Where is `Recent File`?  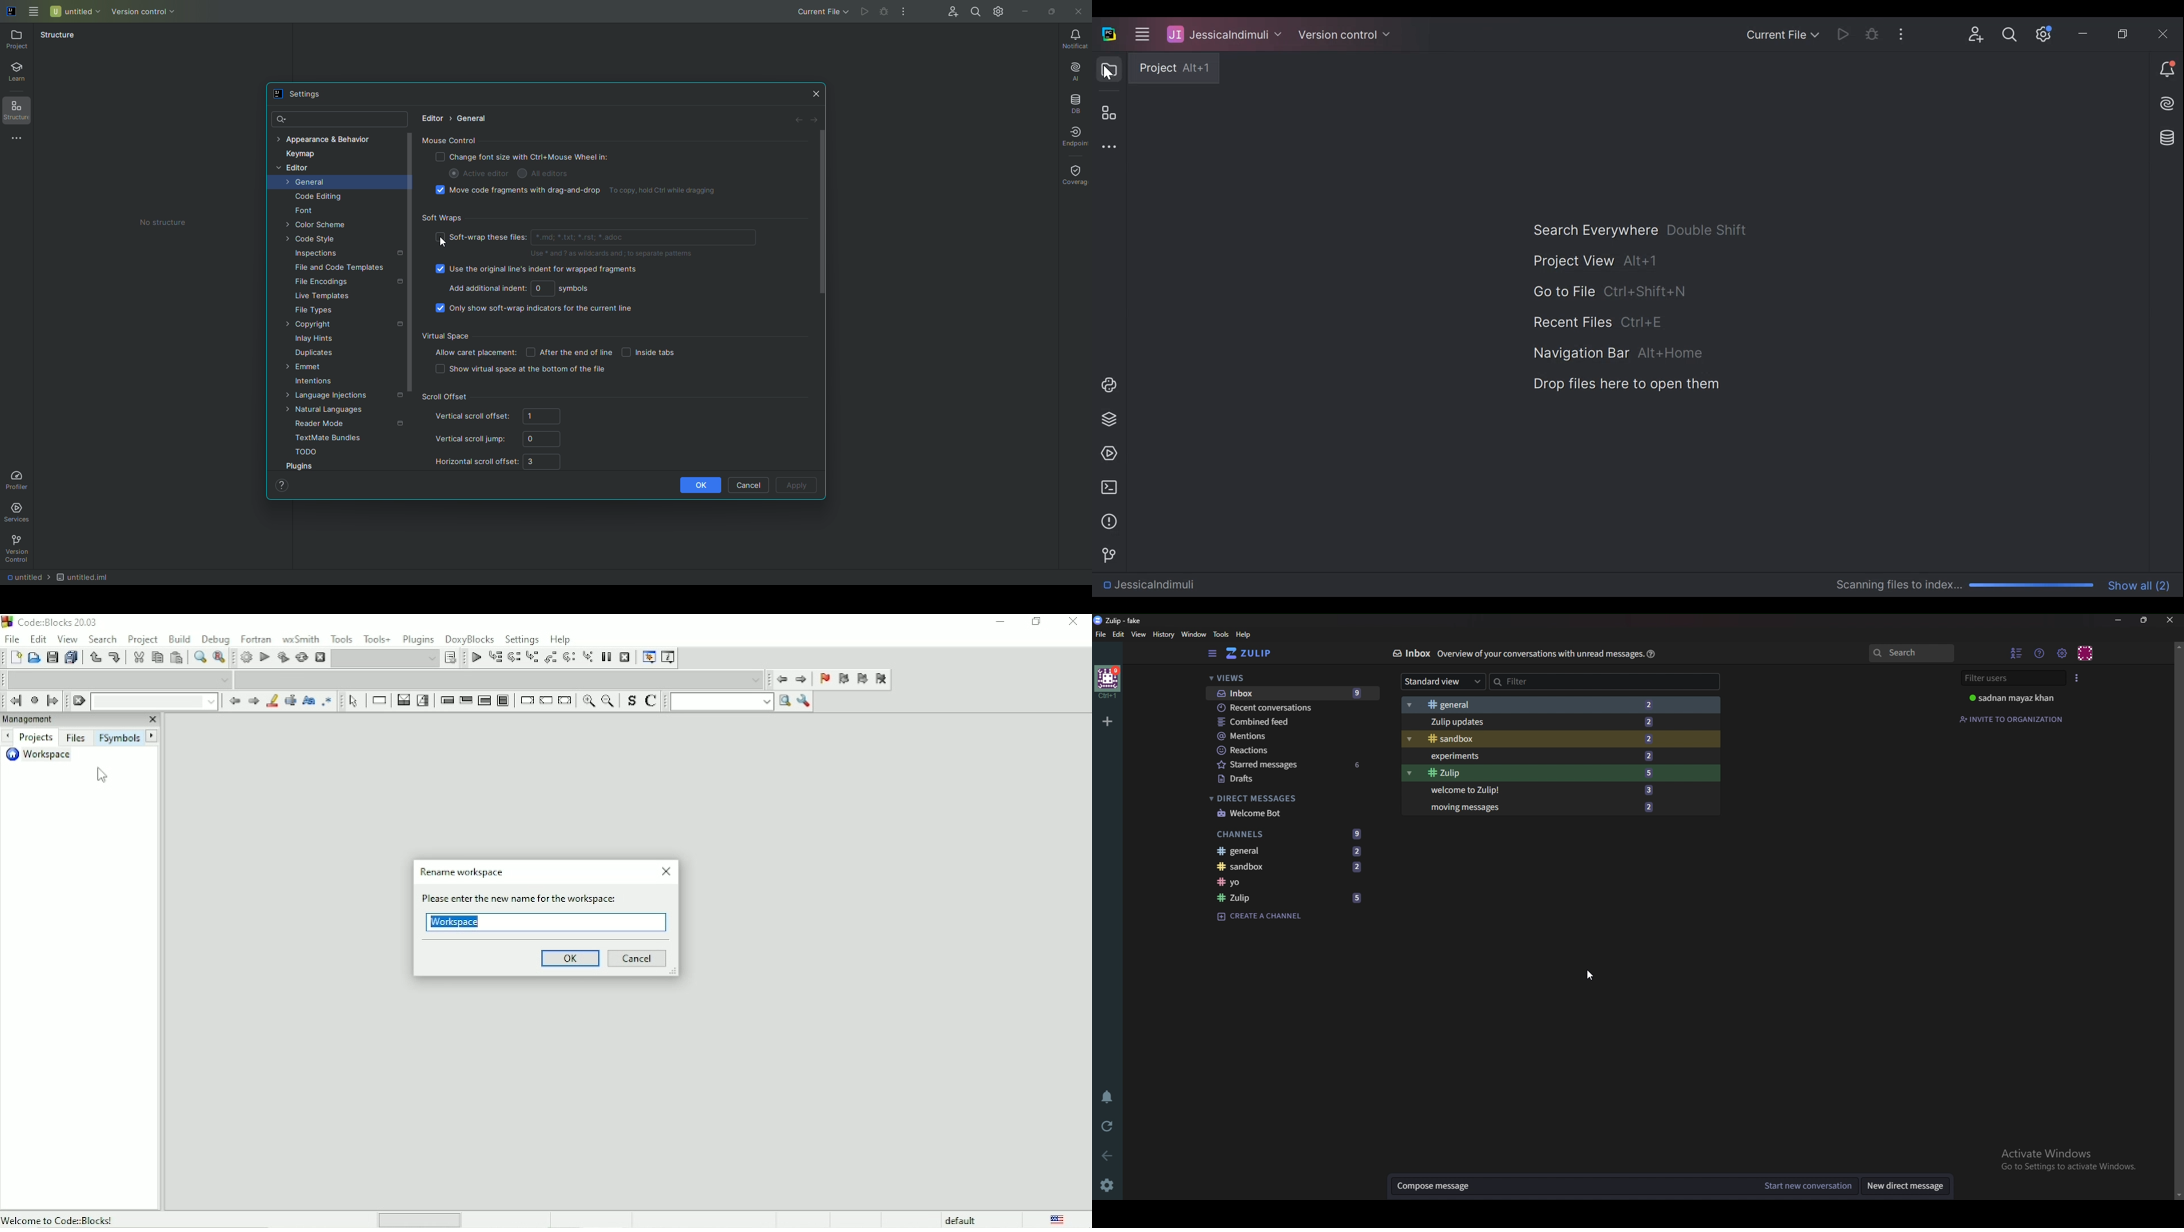
Recent File is located at coordinates (1597, 322).